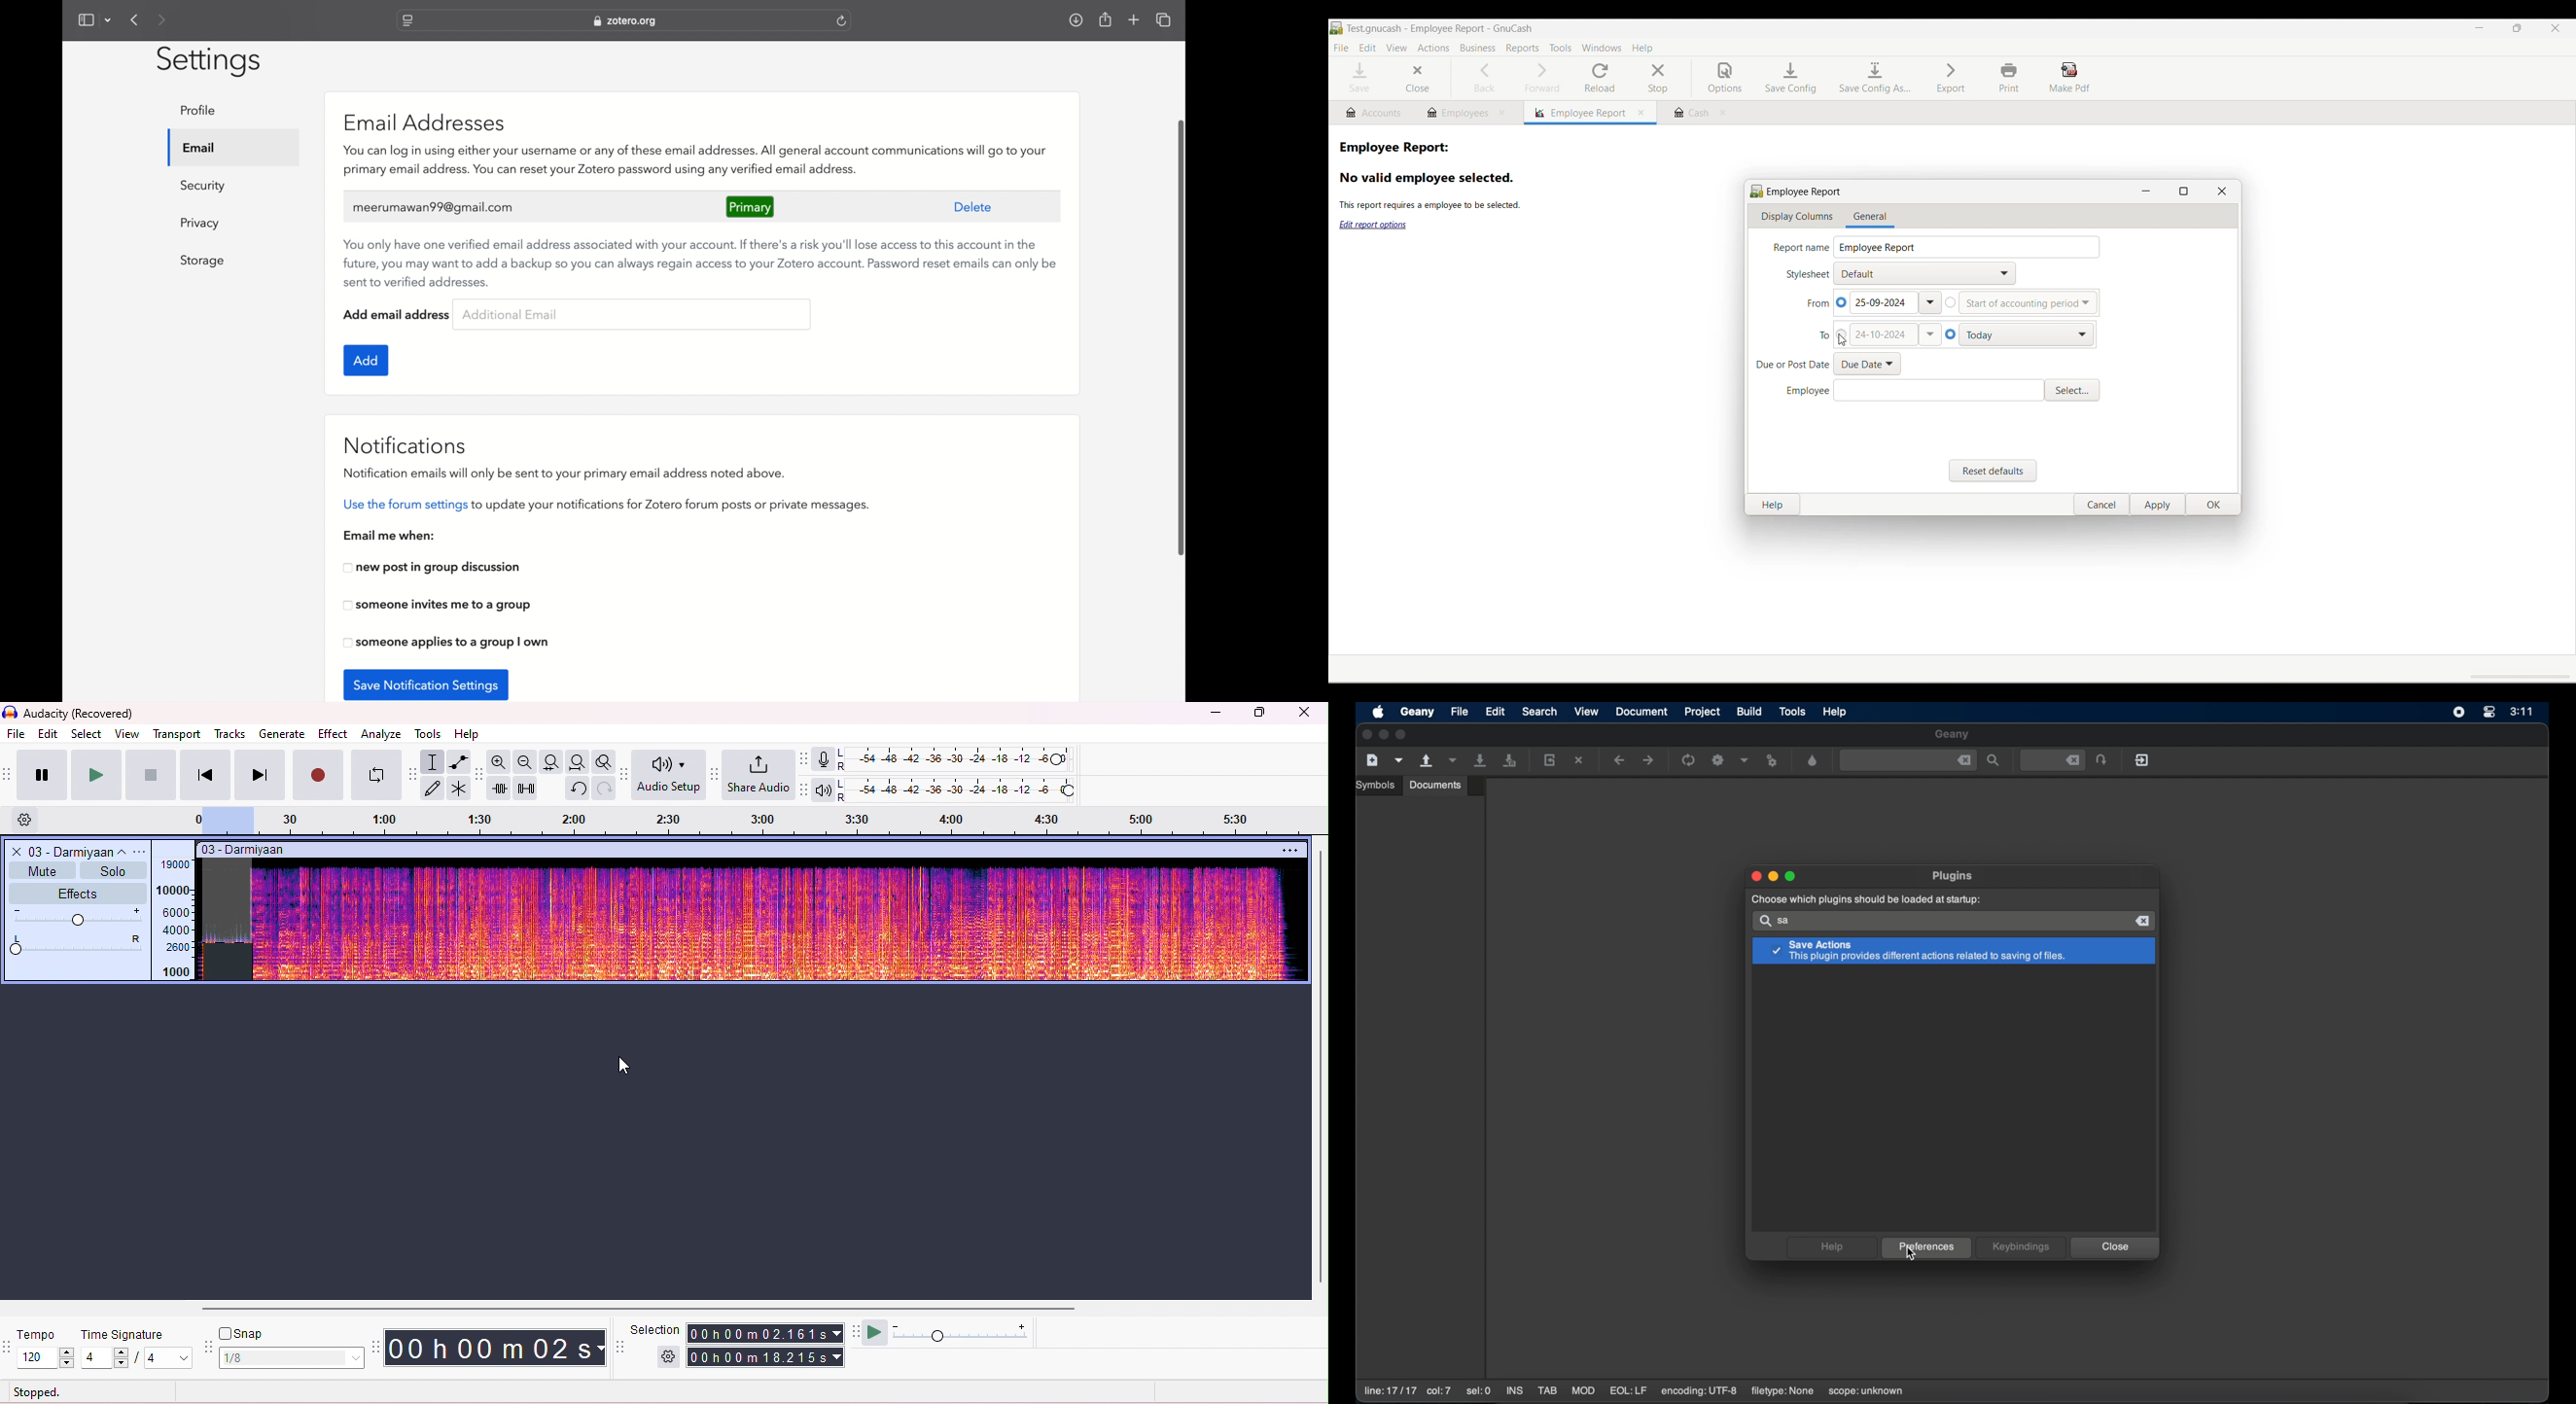 This screenshot has width=2576, height=1428. What do you see at coordinates (109, 21) in the screenshot?
I see `dropdown` at bounding box center [109, 21].